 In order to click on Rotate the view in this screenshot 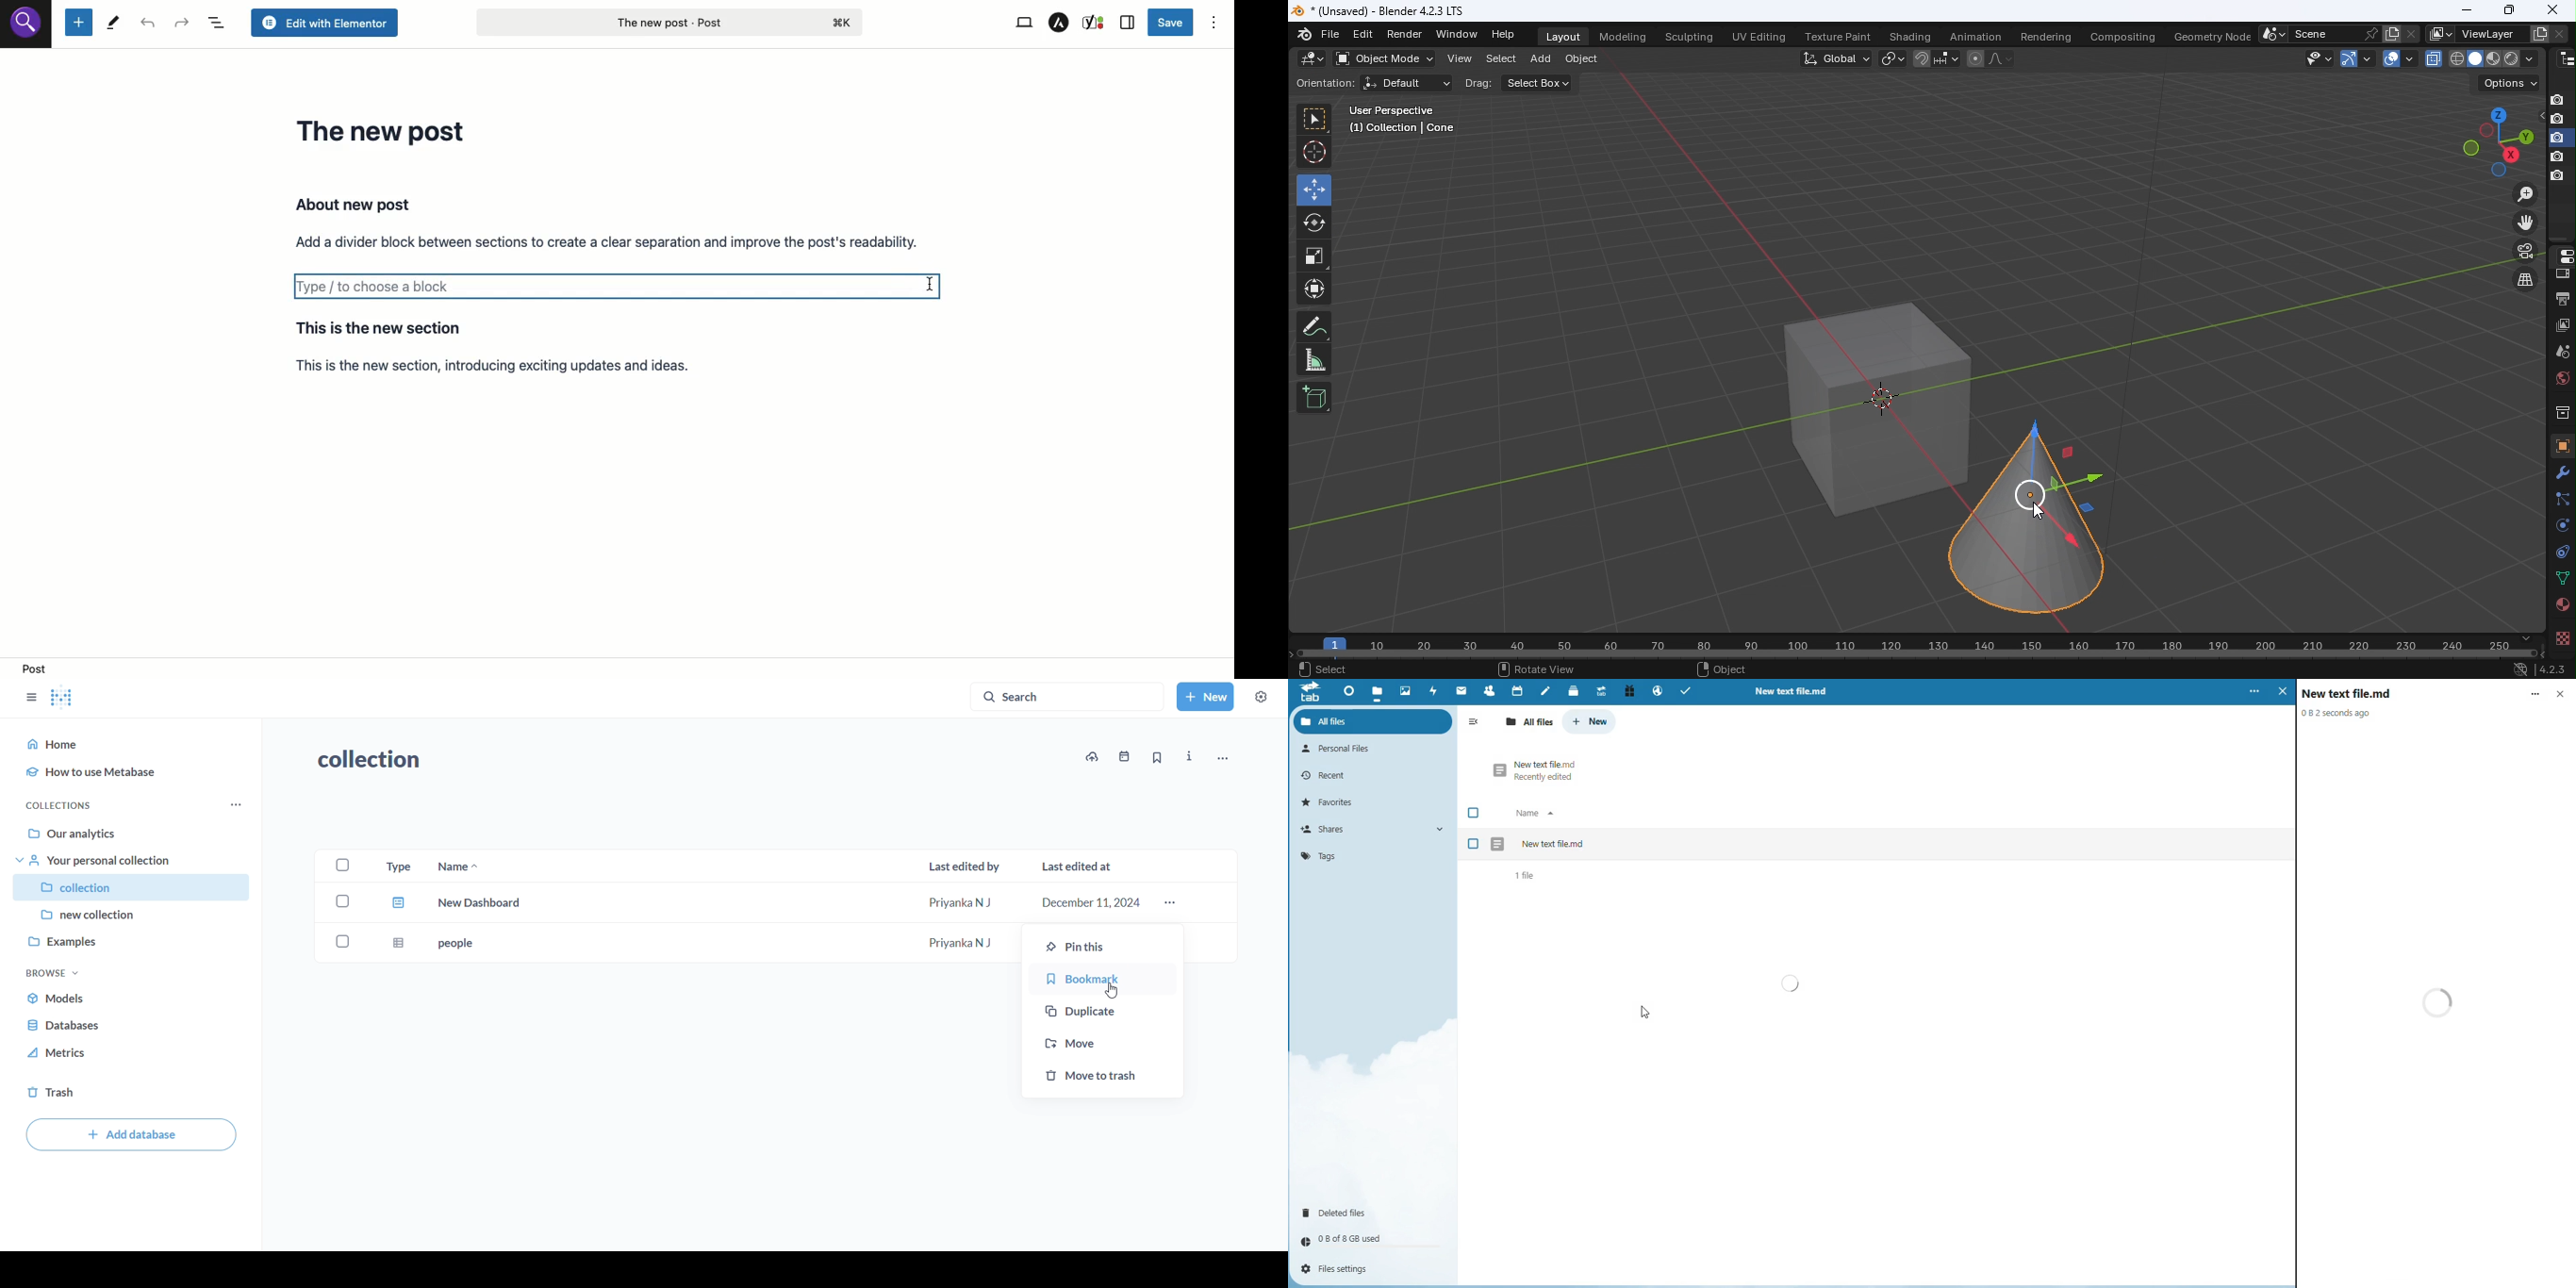, I will do `click(2510, 155)`.